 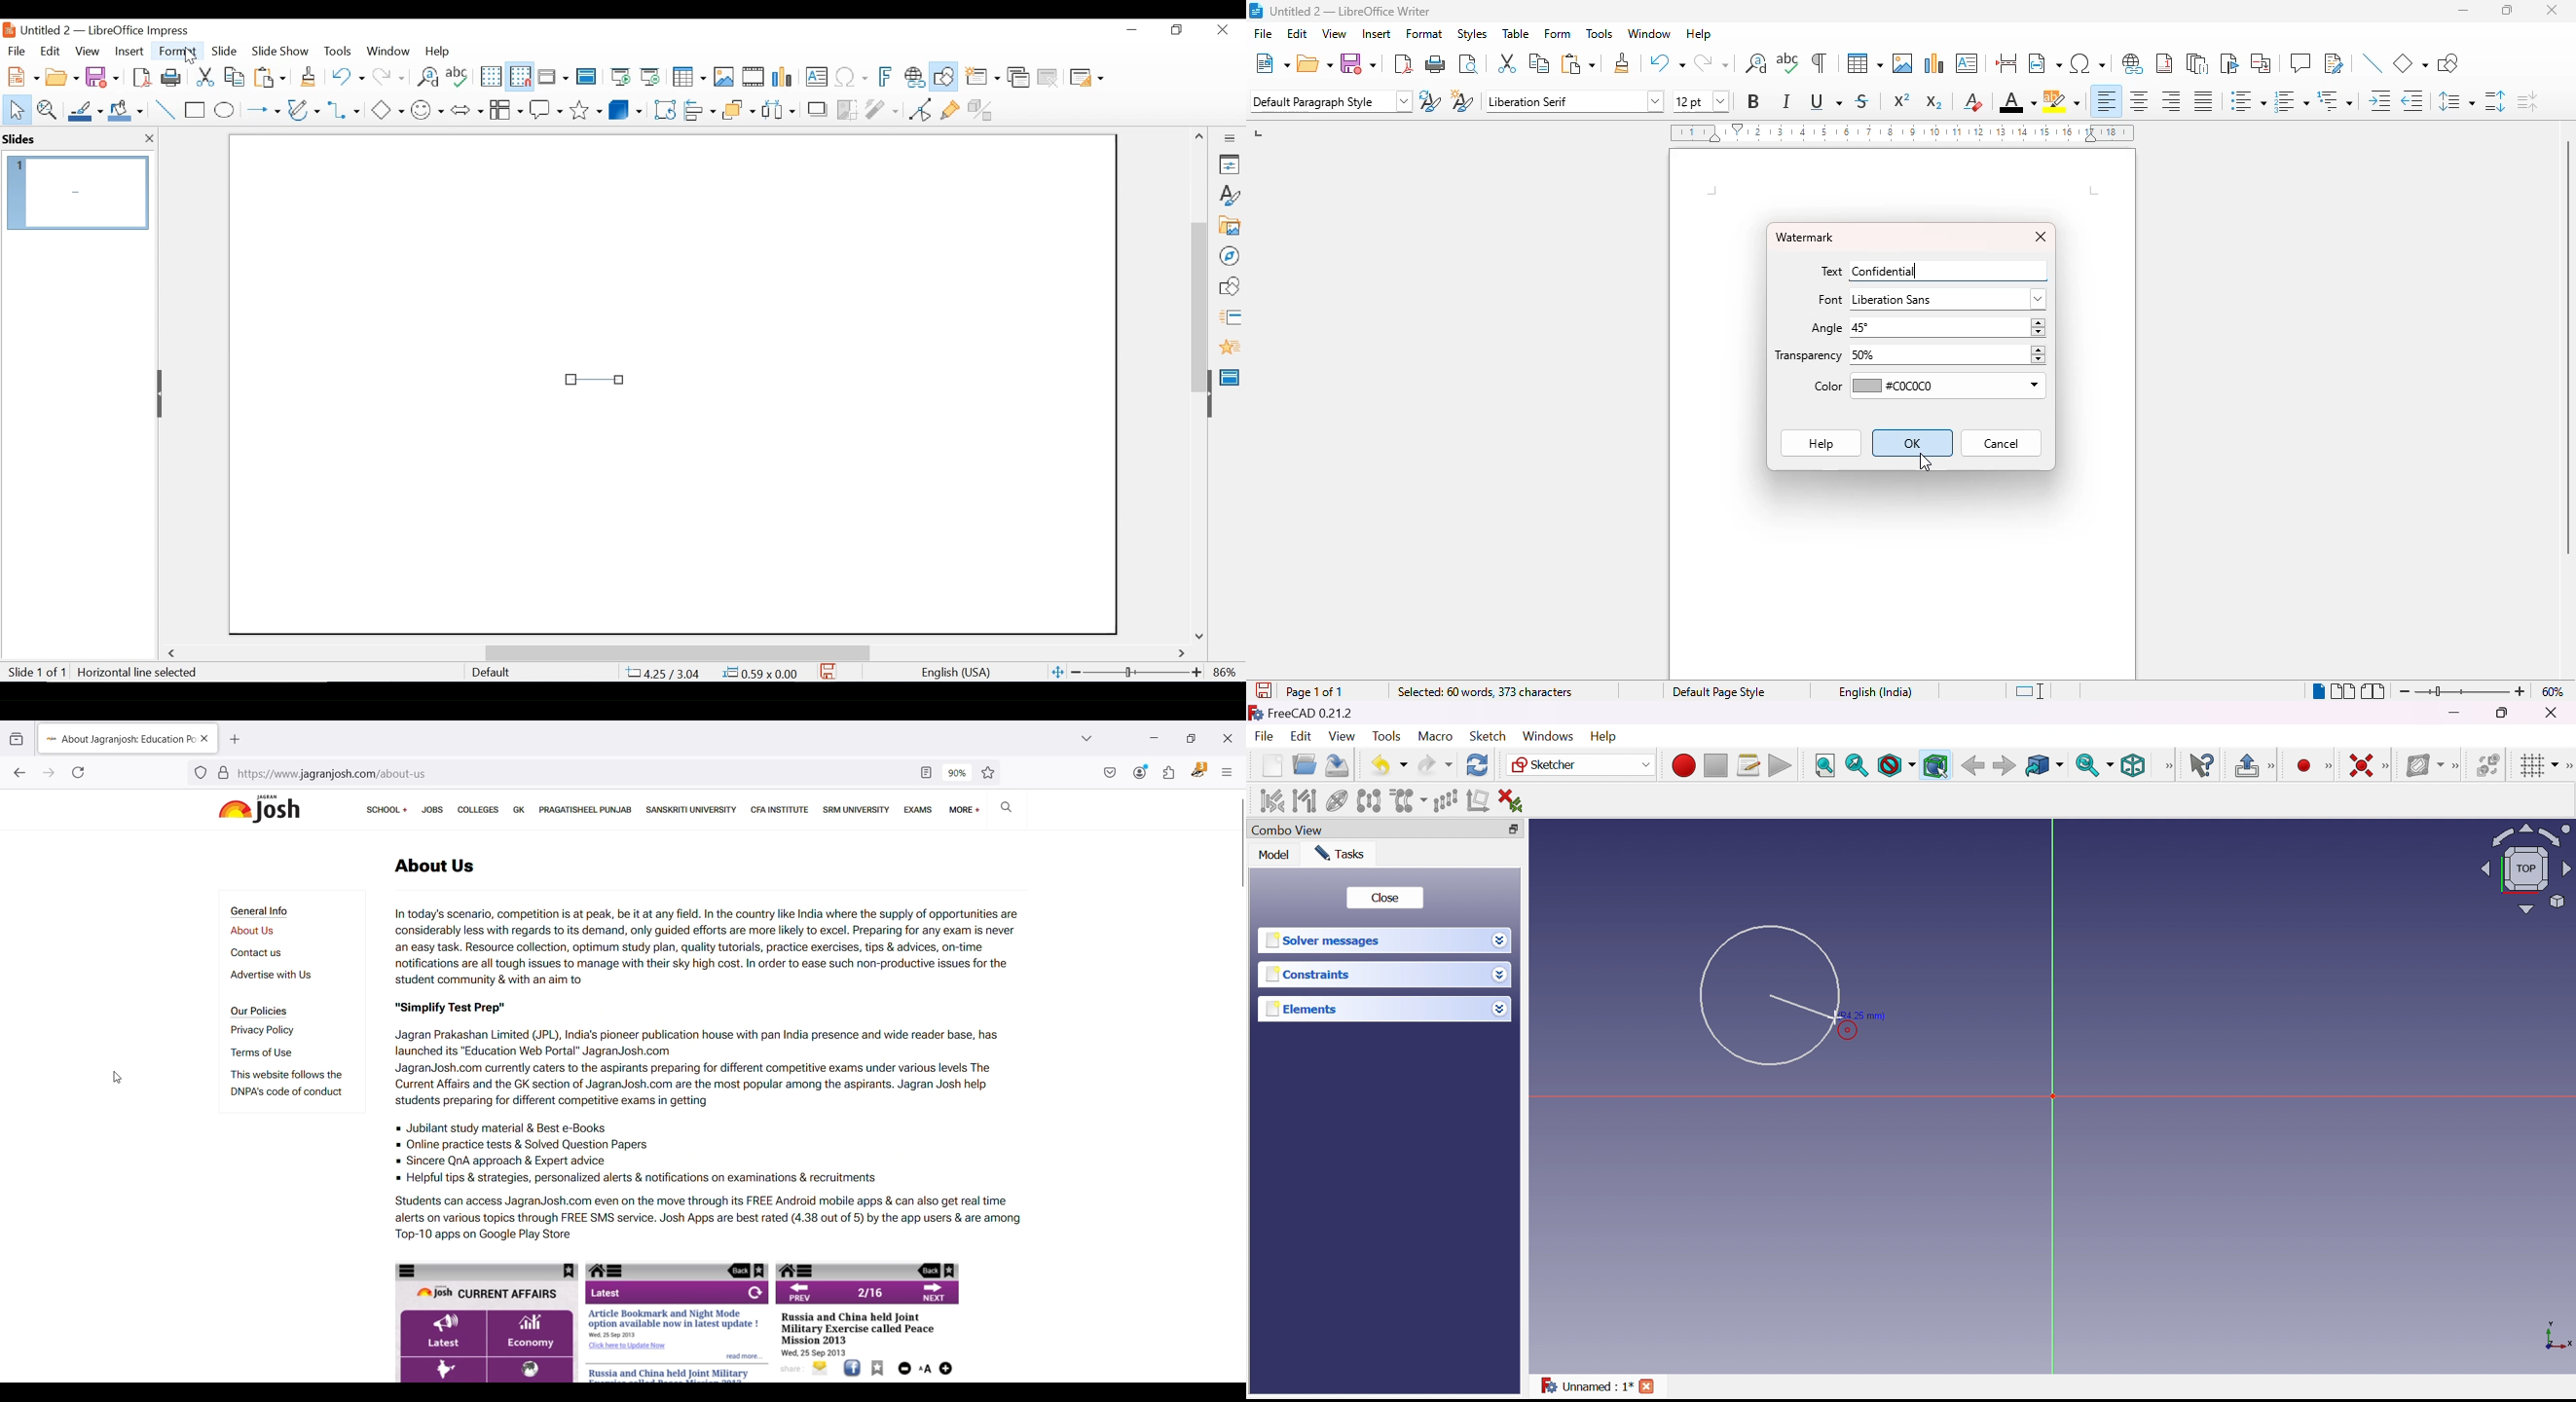 I want to click on 4.25/3.04   0.59x0.00, so click(x=713, y=672).